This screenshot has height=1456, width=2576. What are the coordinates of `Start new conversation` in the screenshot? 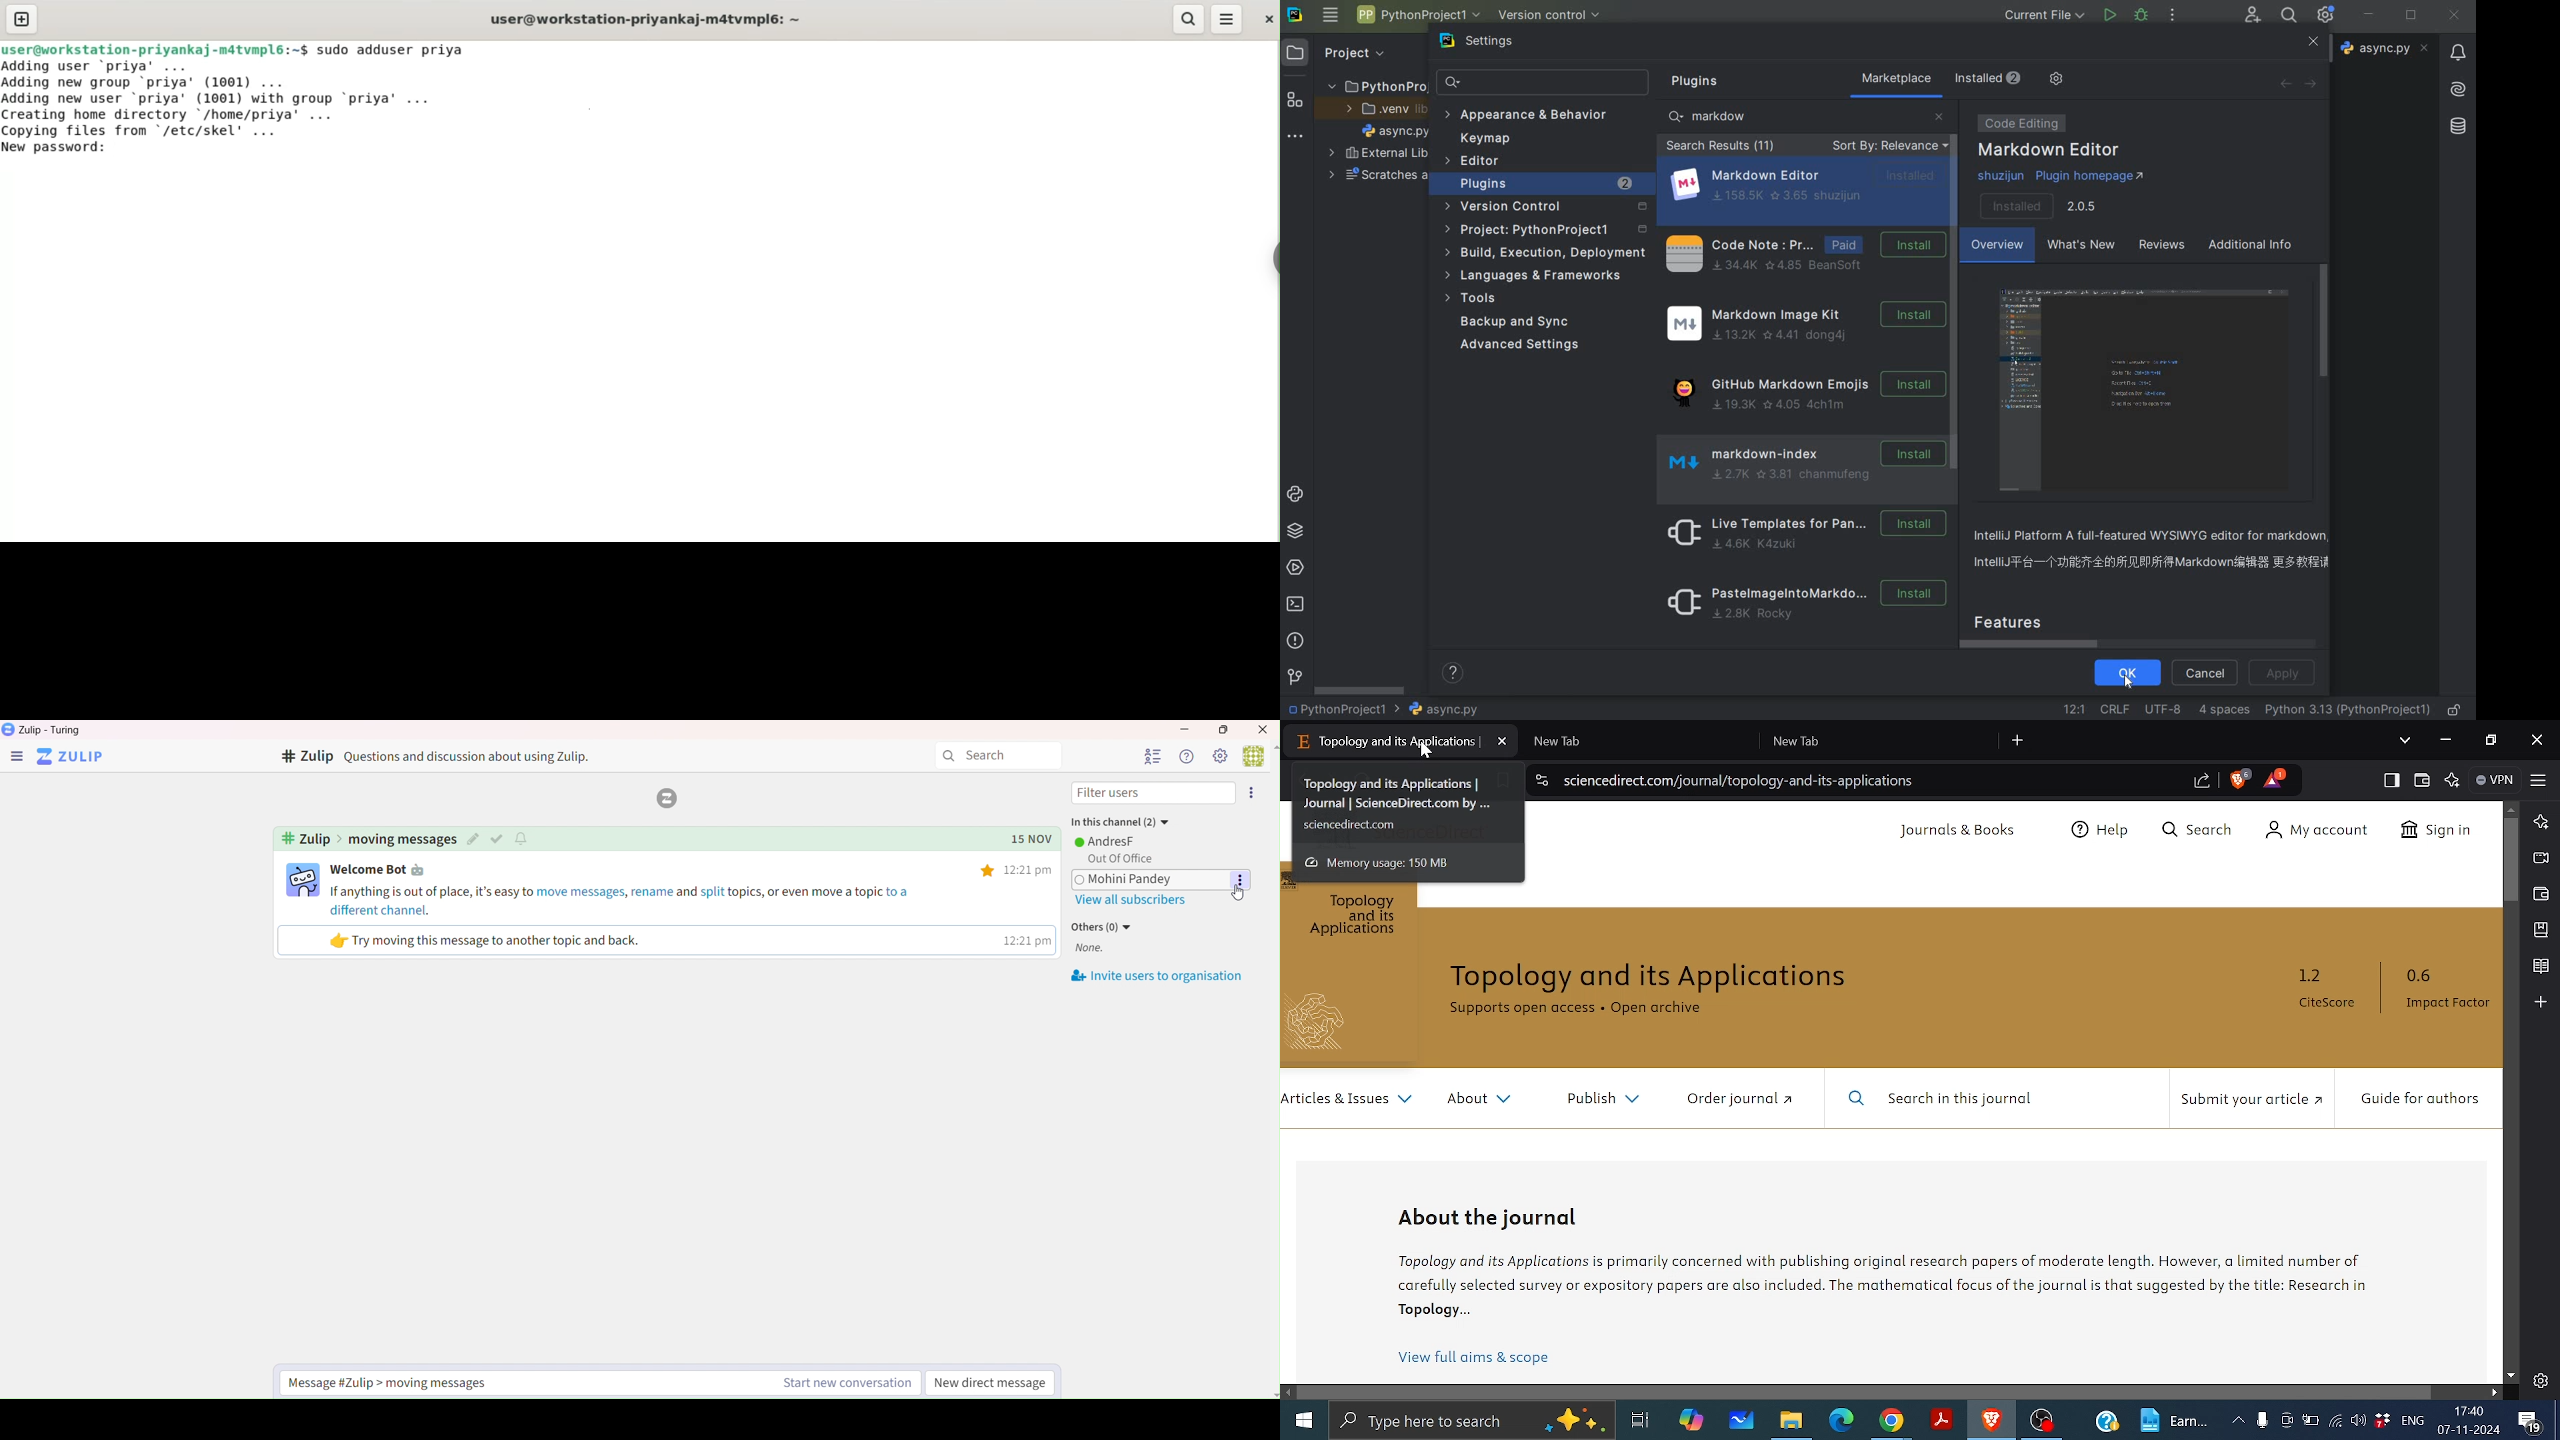 It's located at (844, 1385).